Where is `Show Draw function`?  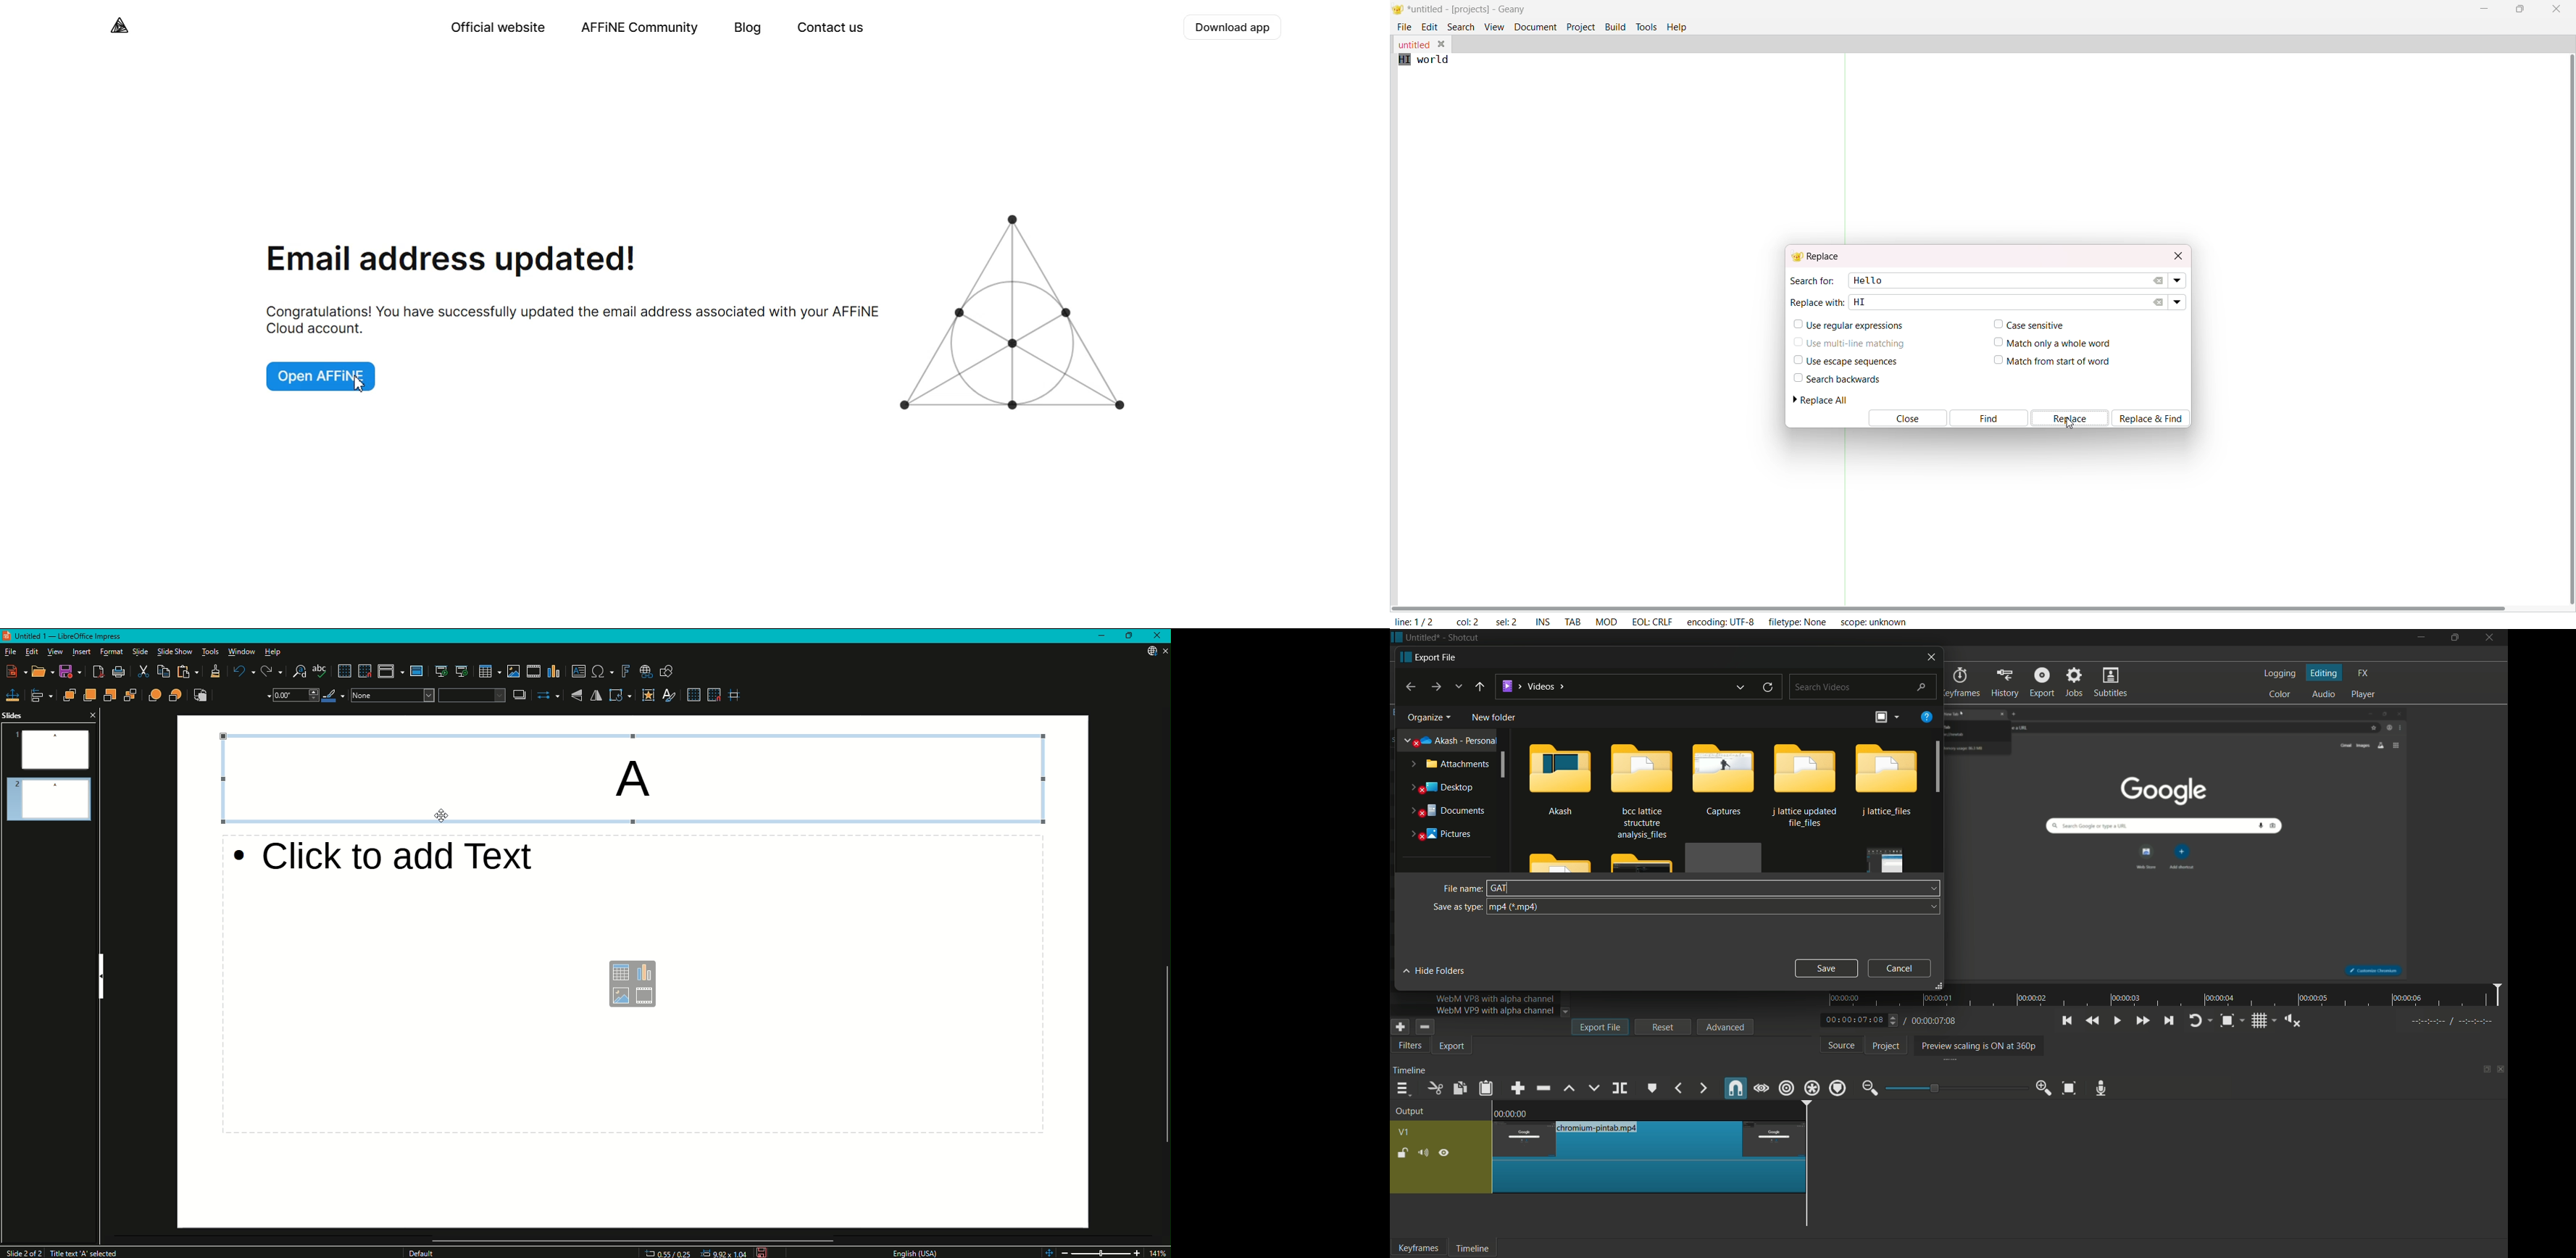 Show Draw function is located at coordinates (670, 671).